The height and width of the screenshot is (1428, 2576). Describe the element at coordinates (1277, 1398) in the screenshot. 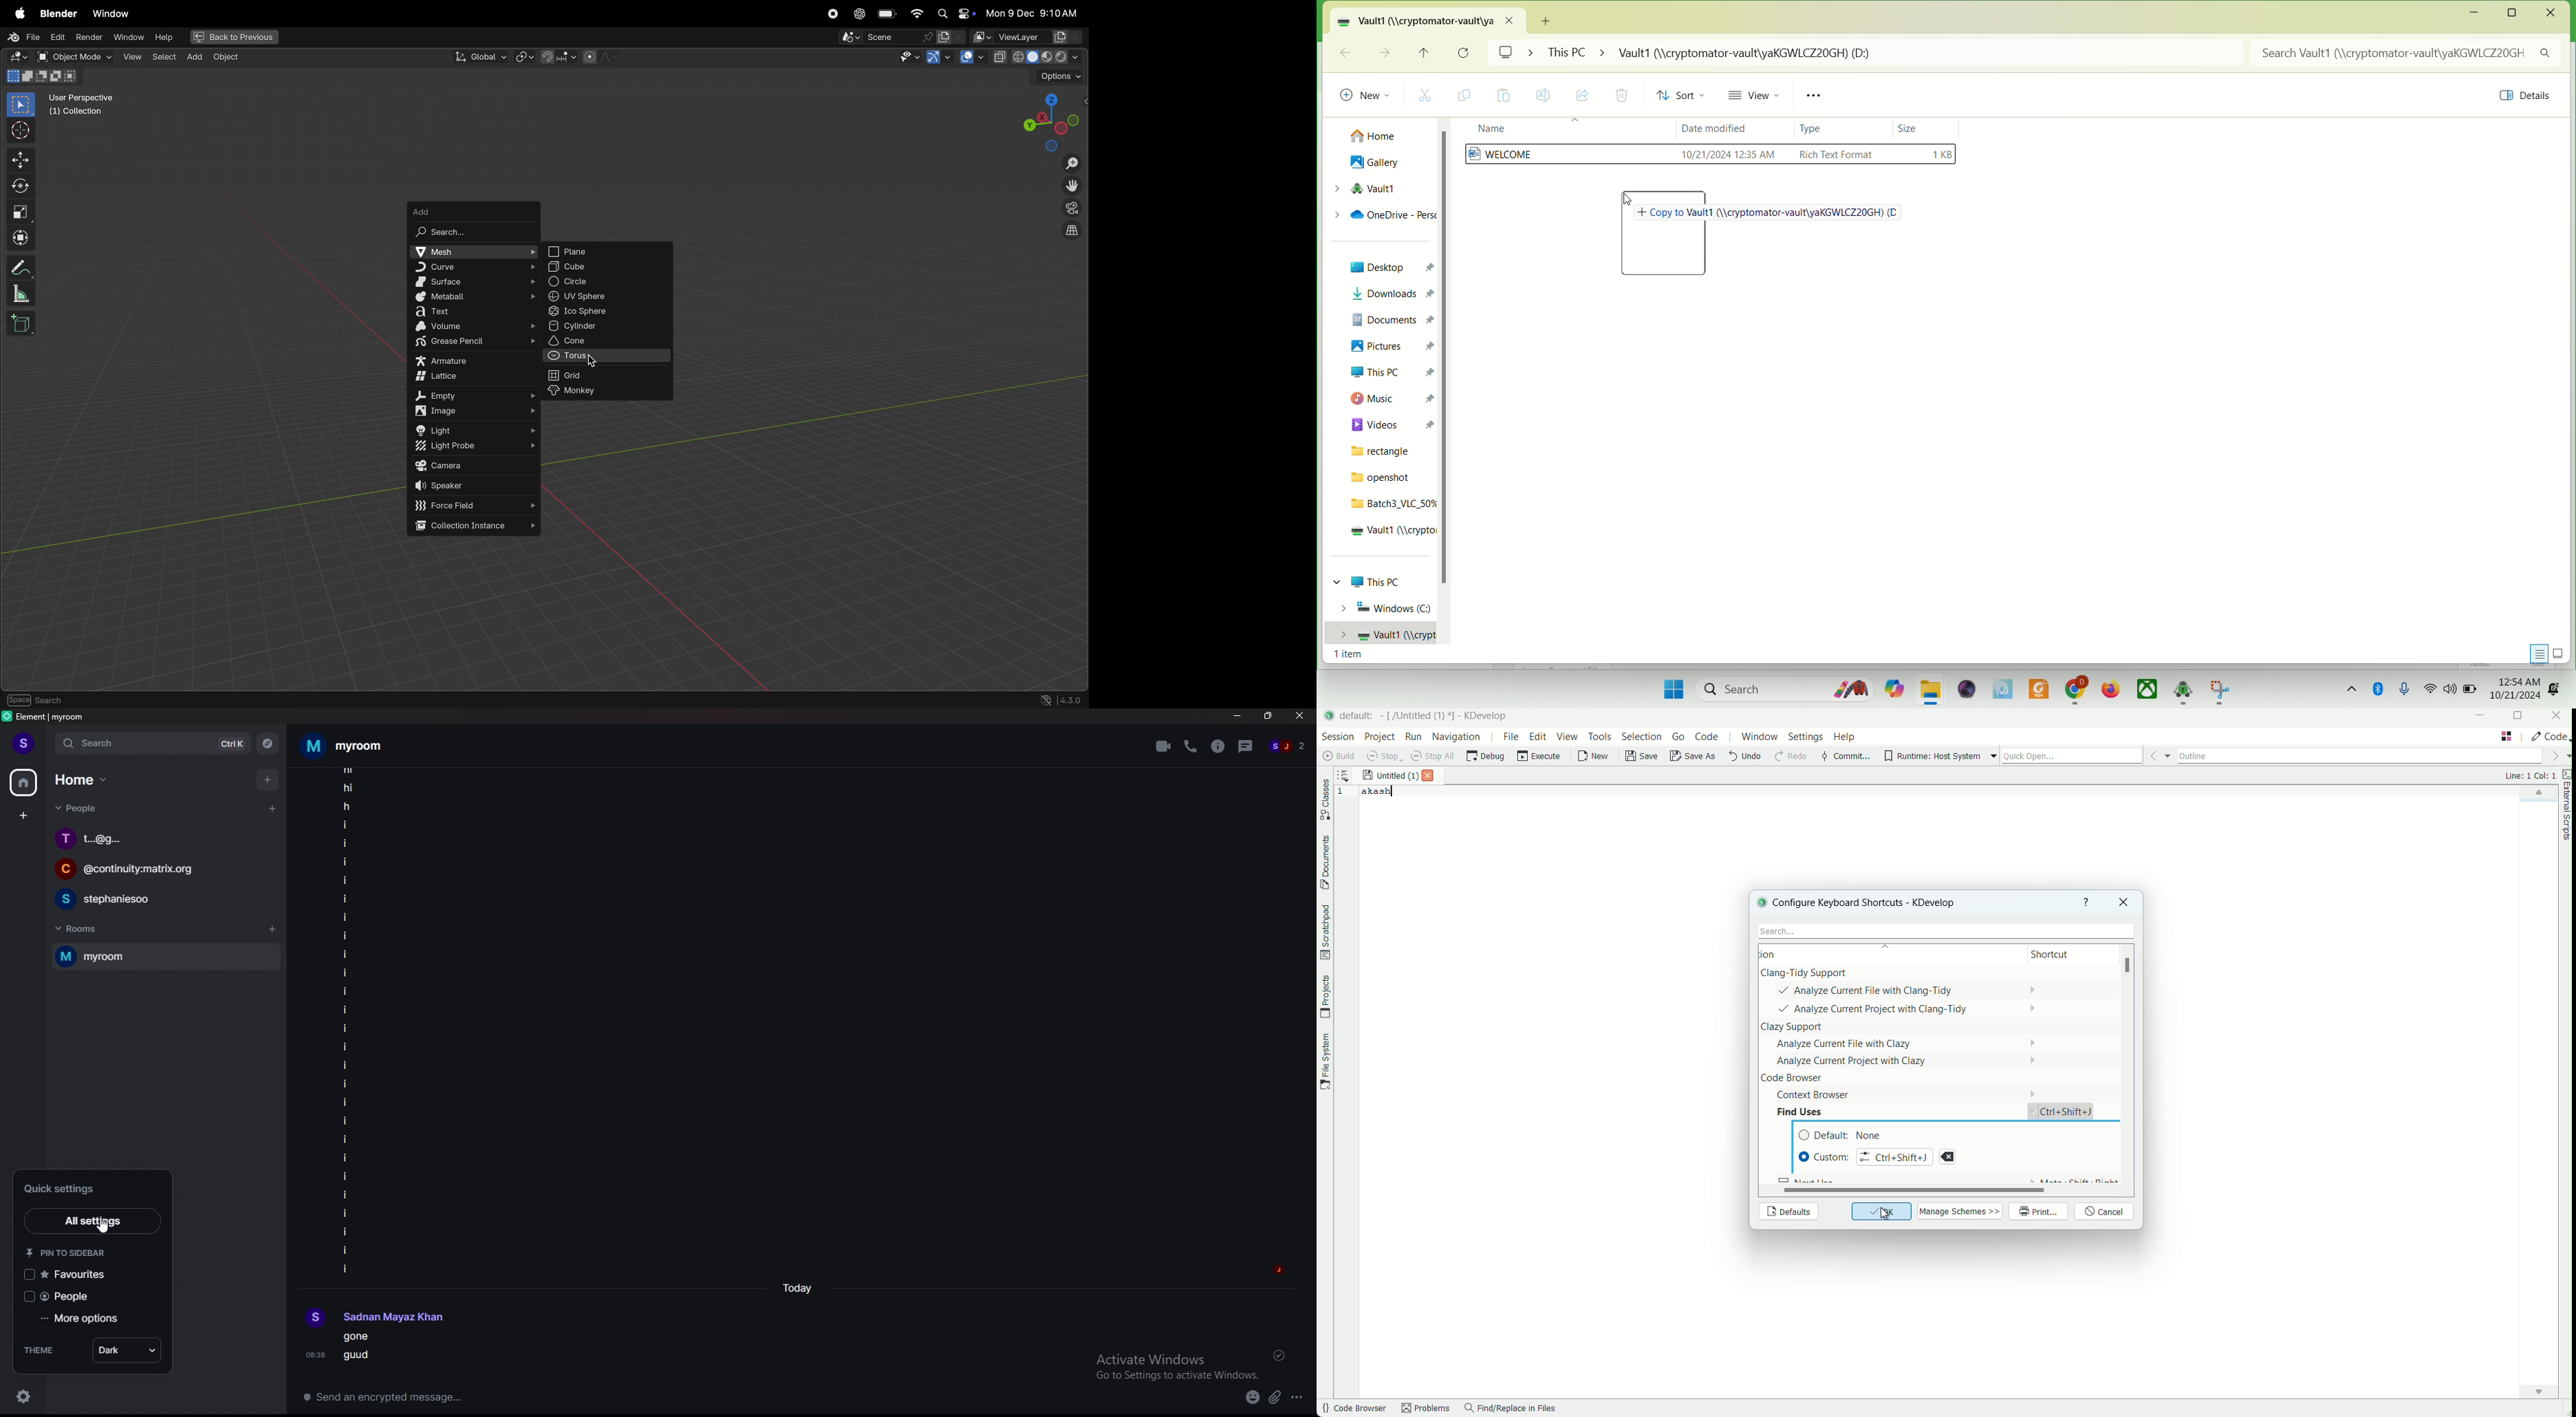

I see `attachments` at that location.